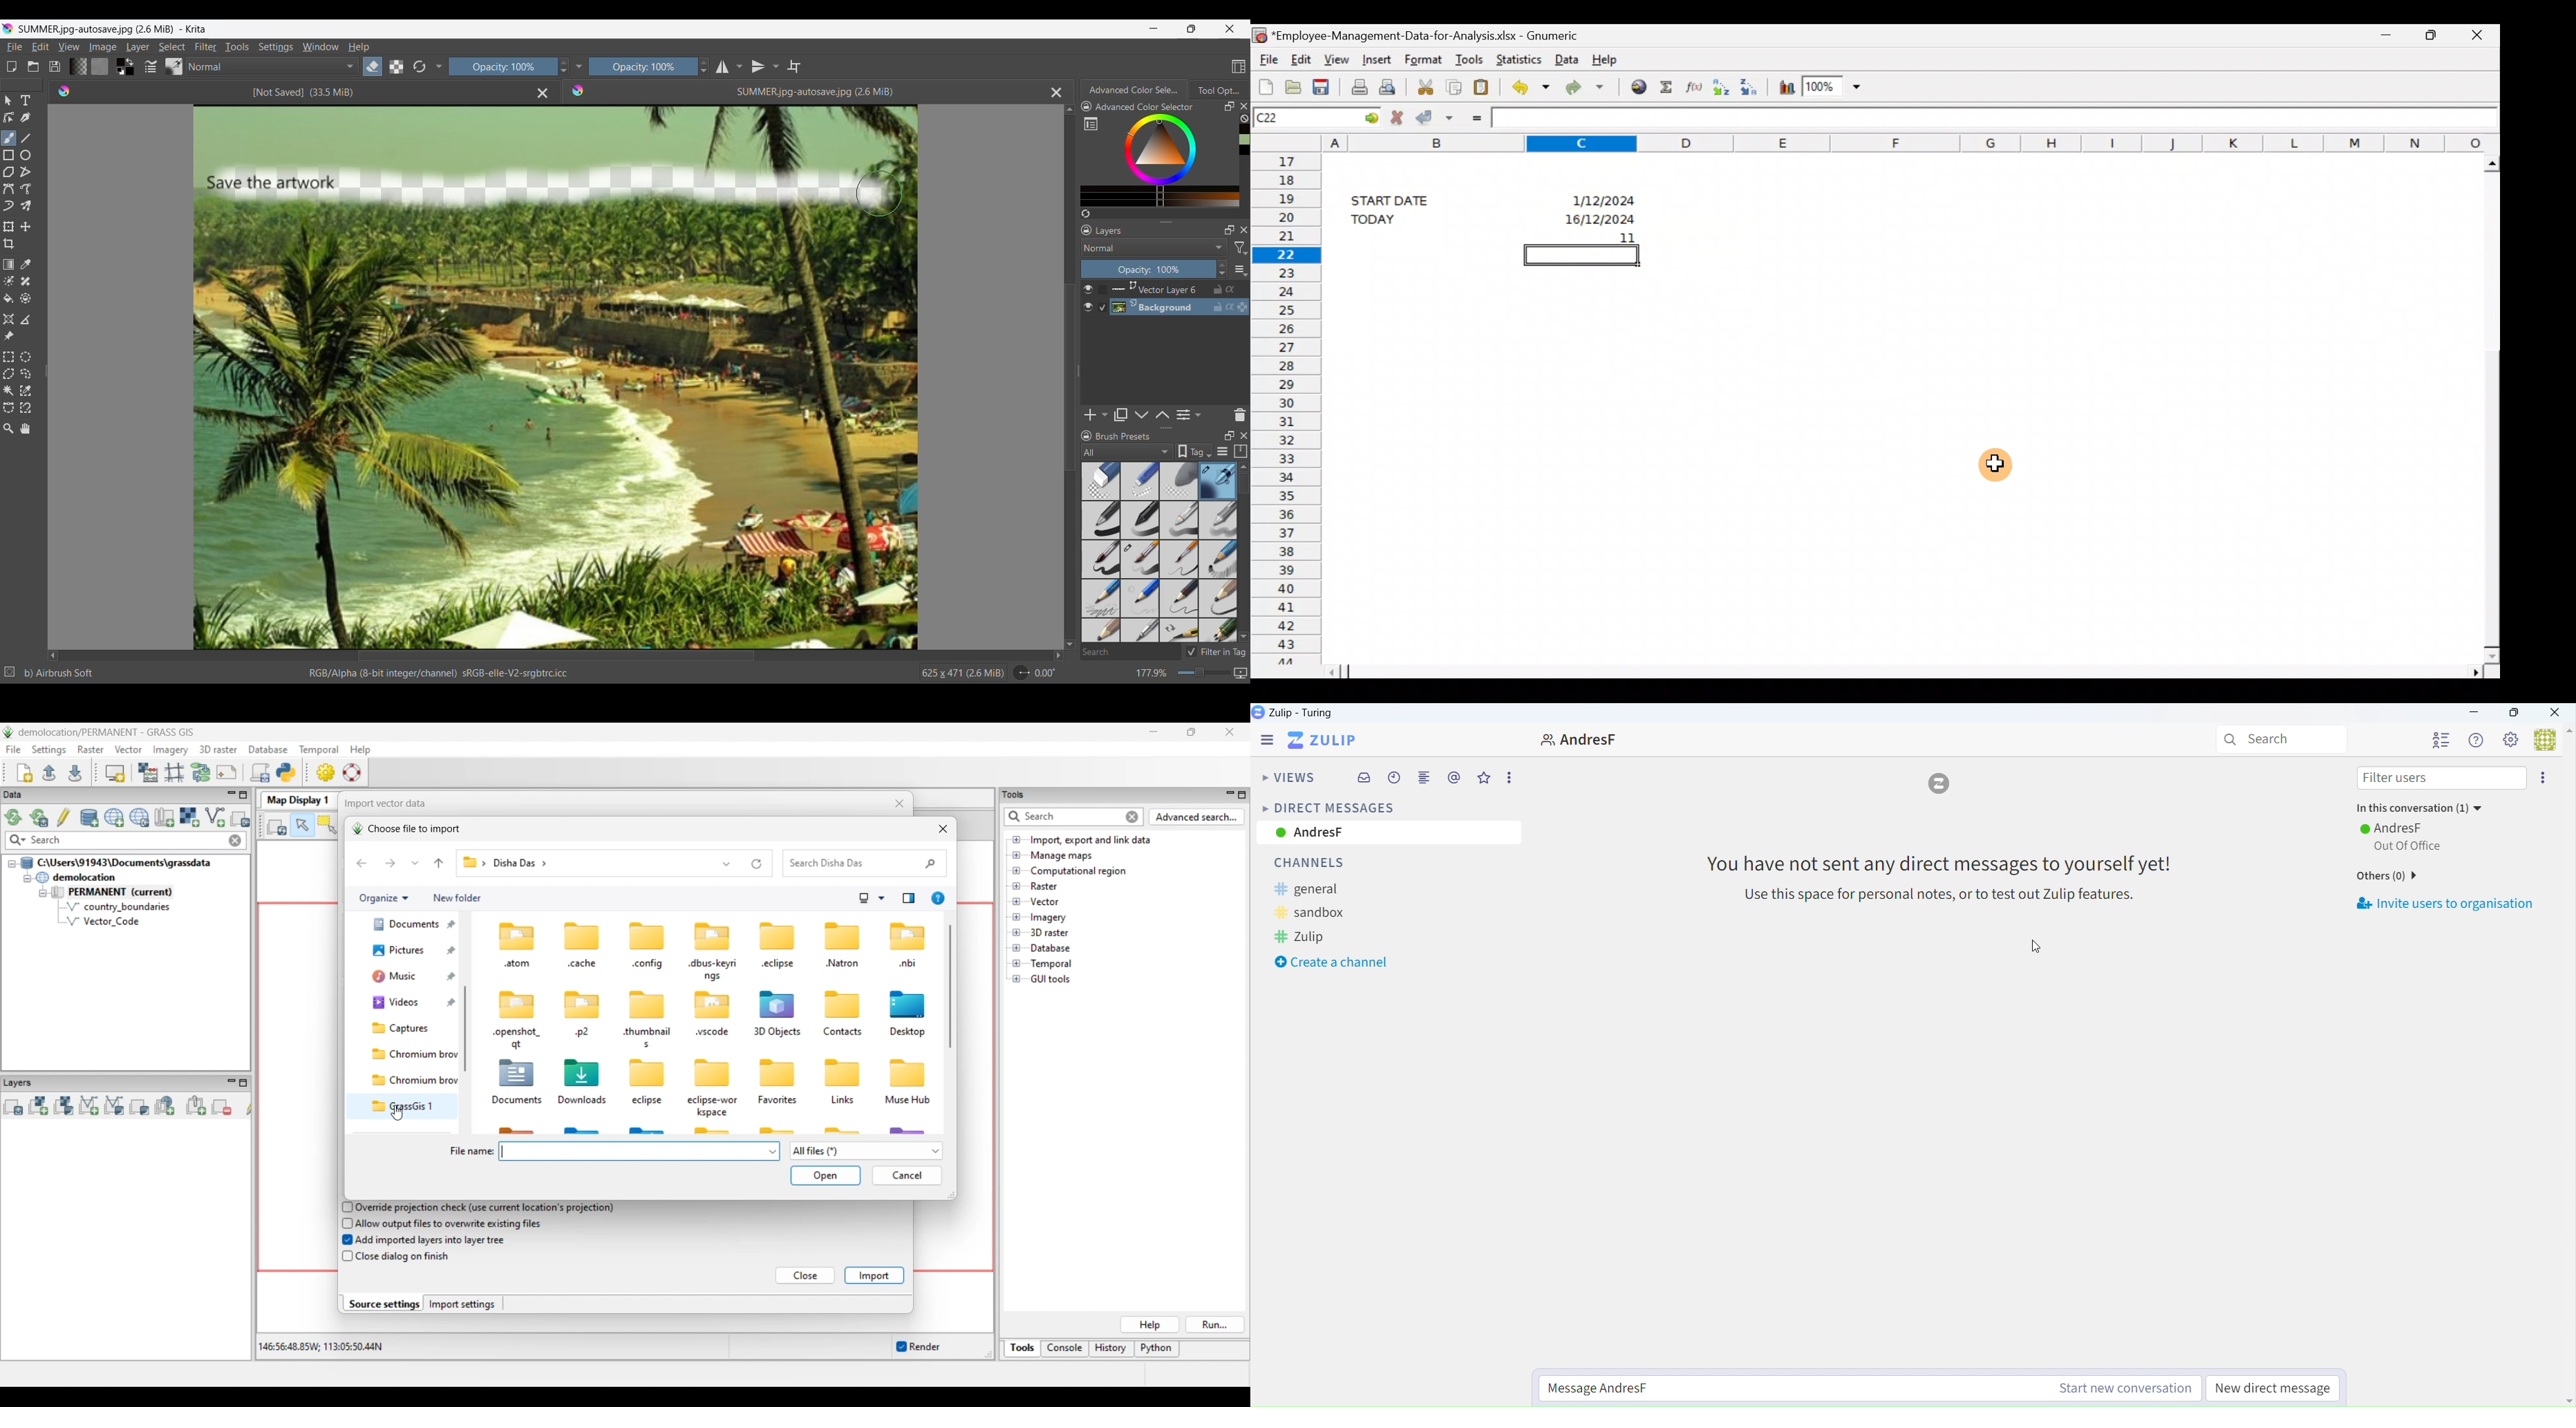  What do you see at coordinates (1242, 248) in the screenshot?
I see `Filter options` at bounding box center [1242, 248].